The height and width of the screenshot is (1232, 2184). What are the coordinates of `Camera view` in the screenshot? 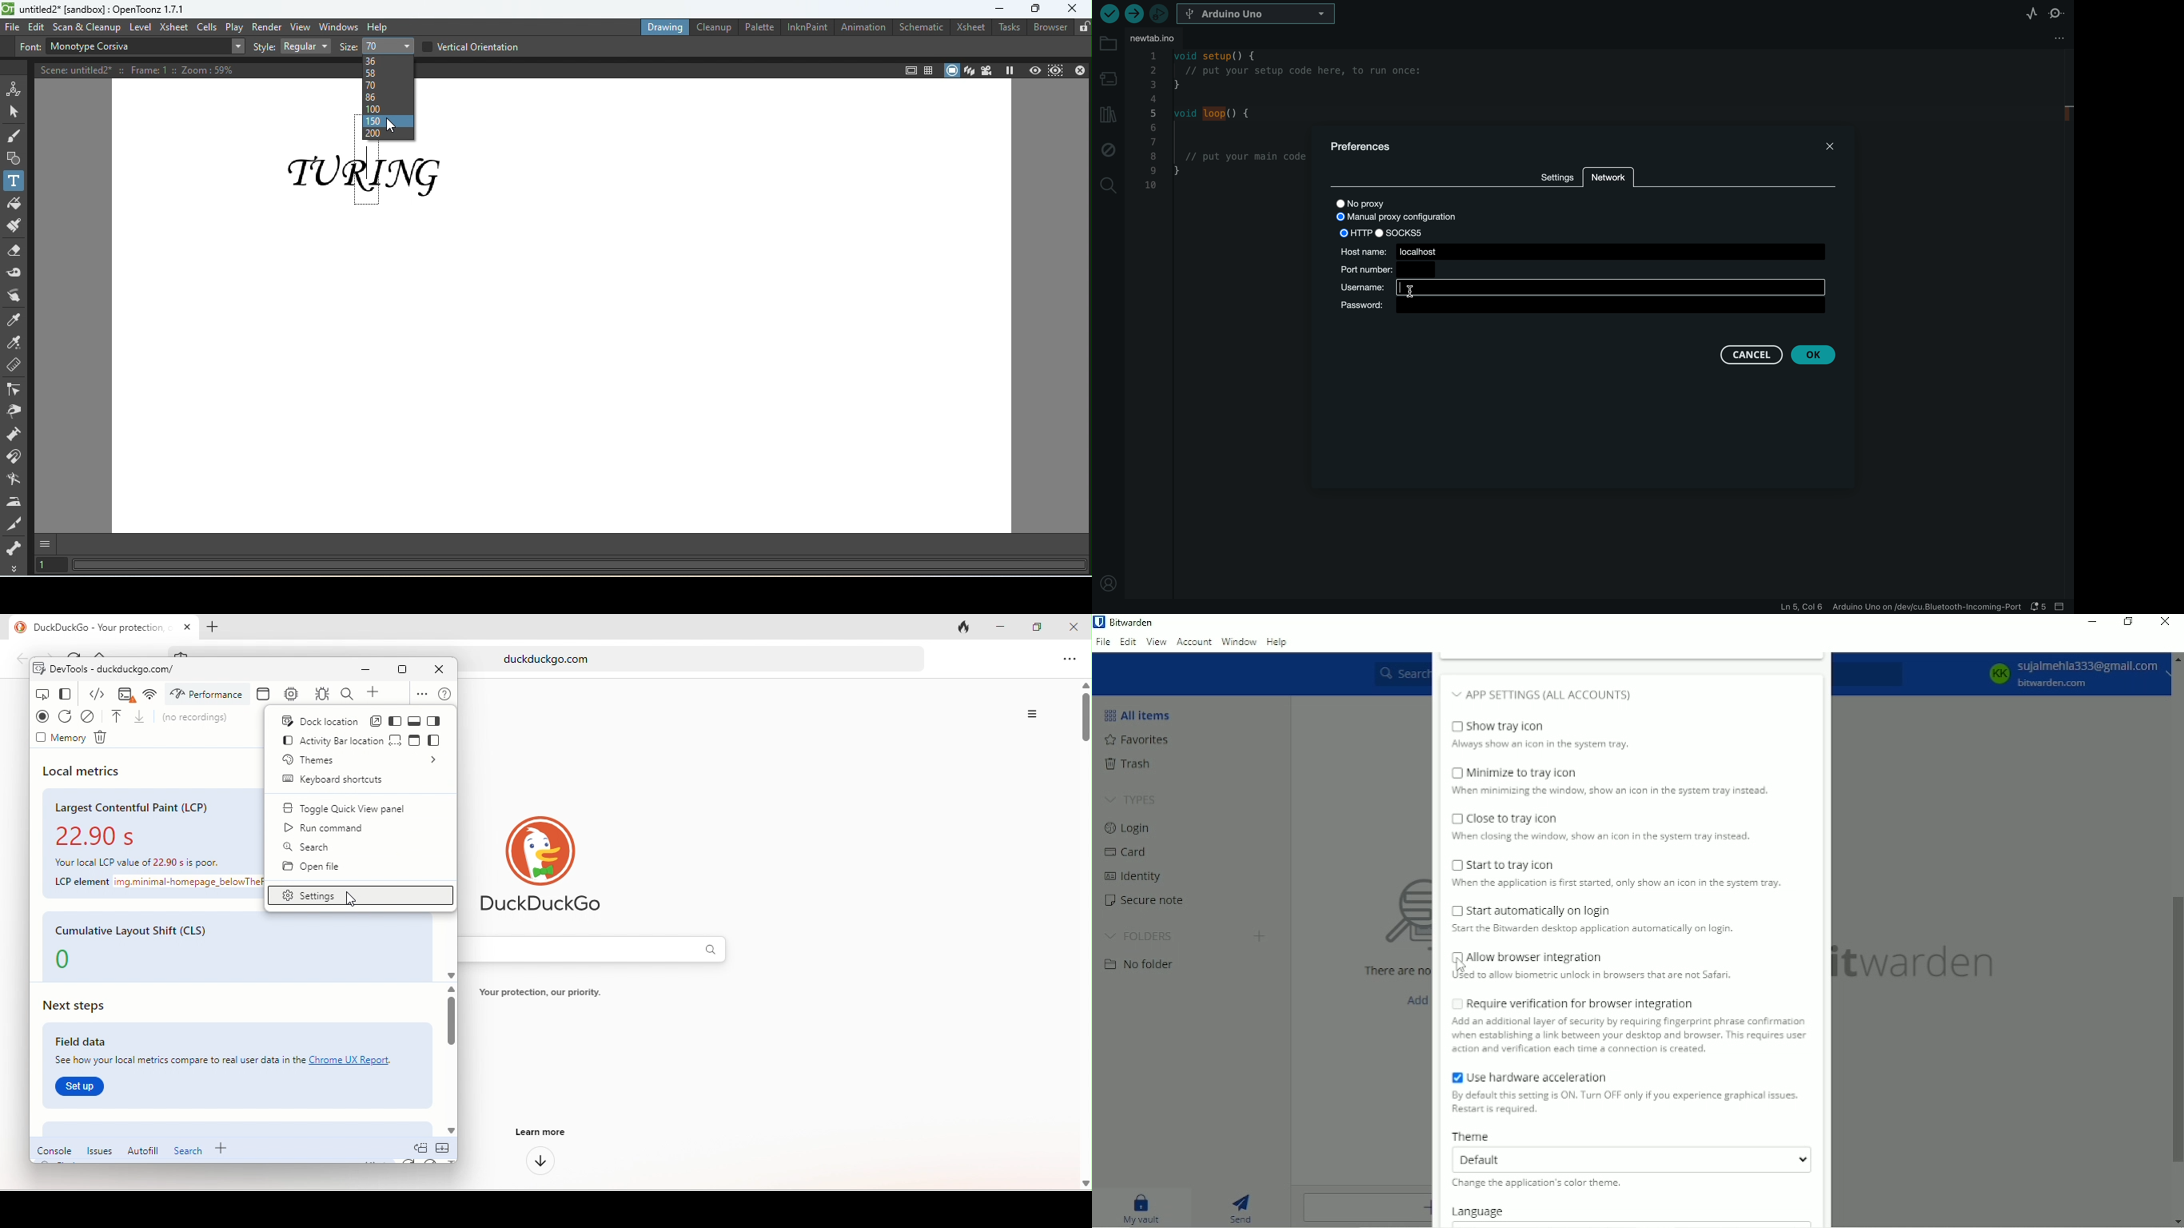 It's located at (988, 71).